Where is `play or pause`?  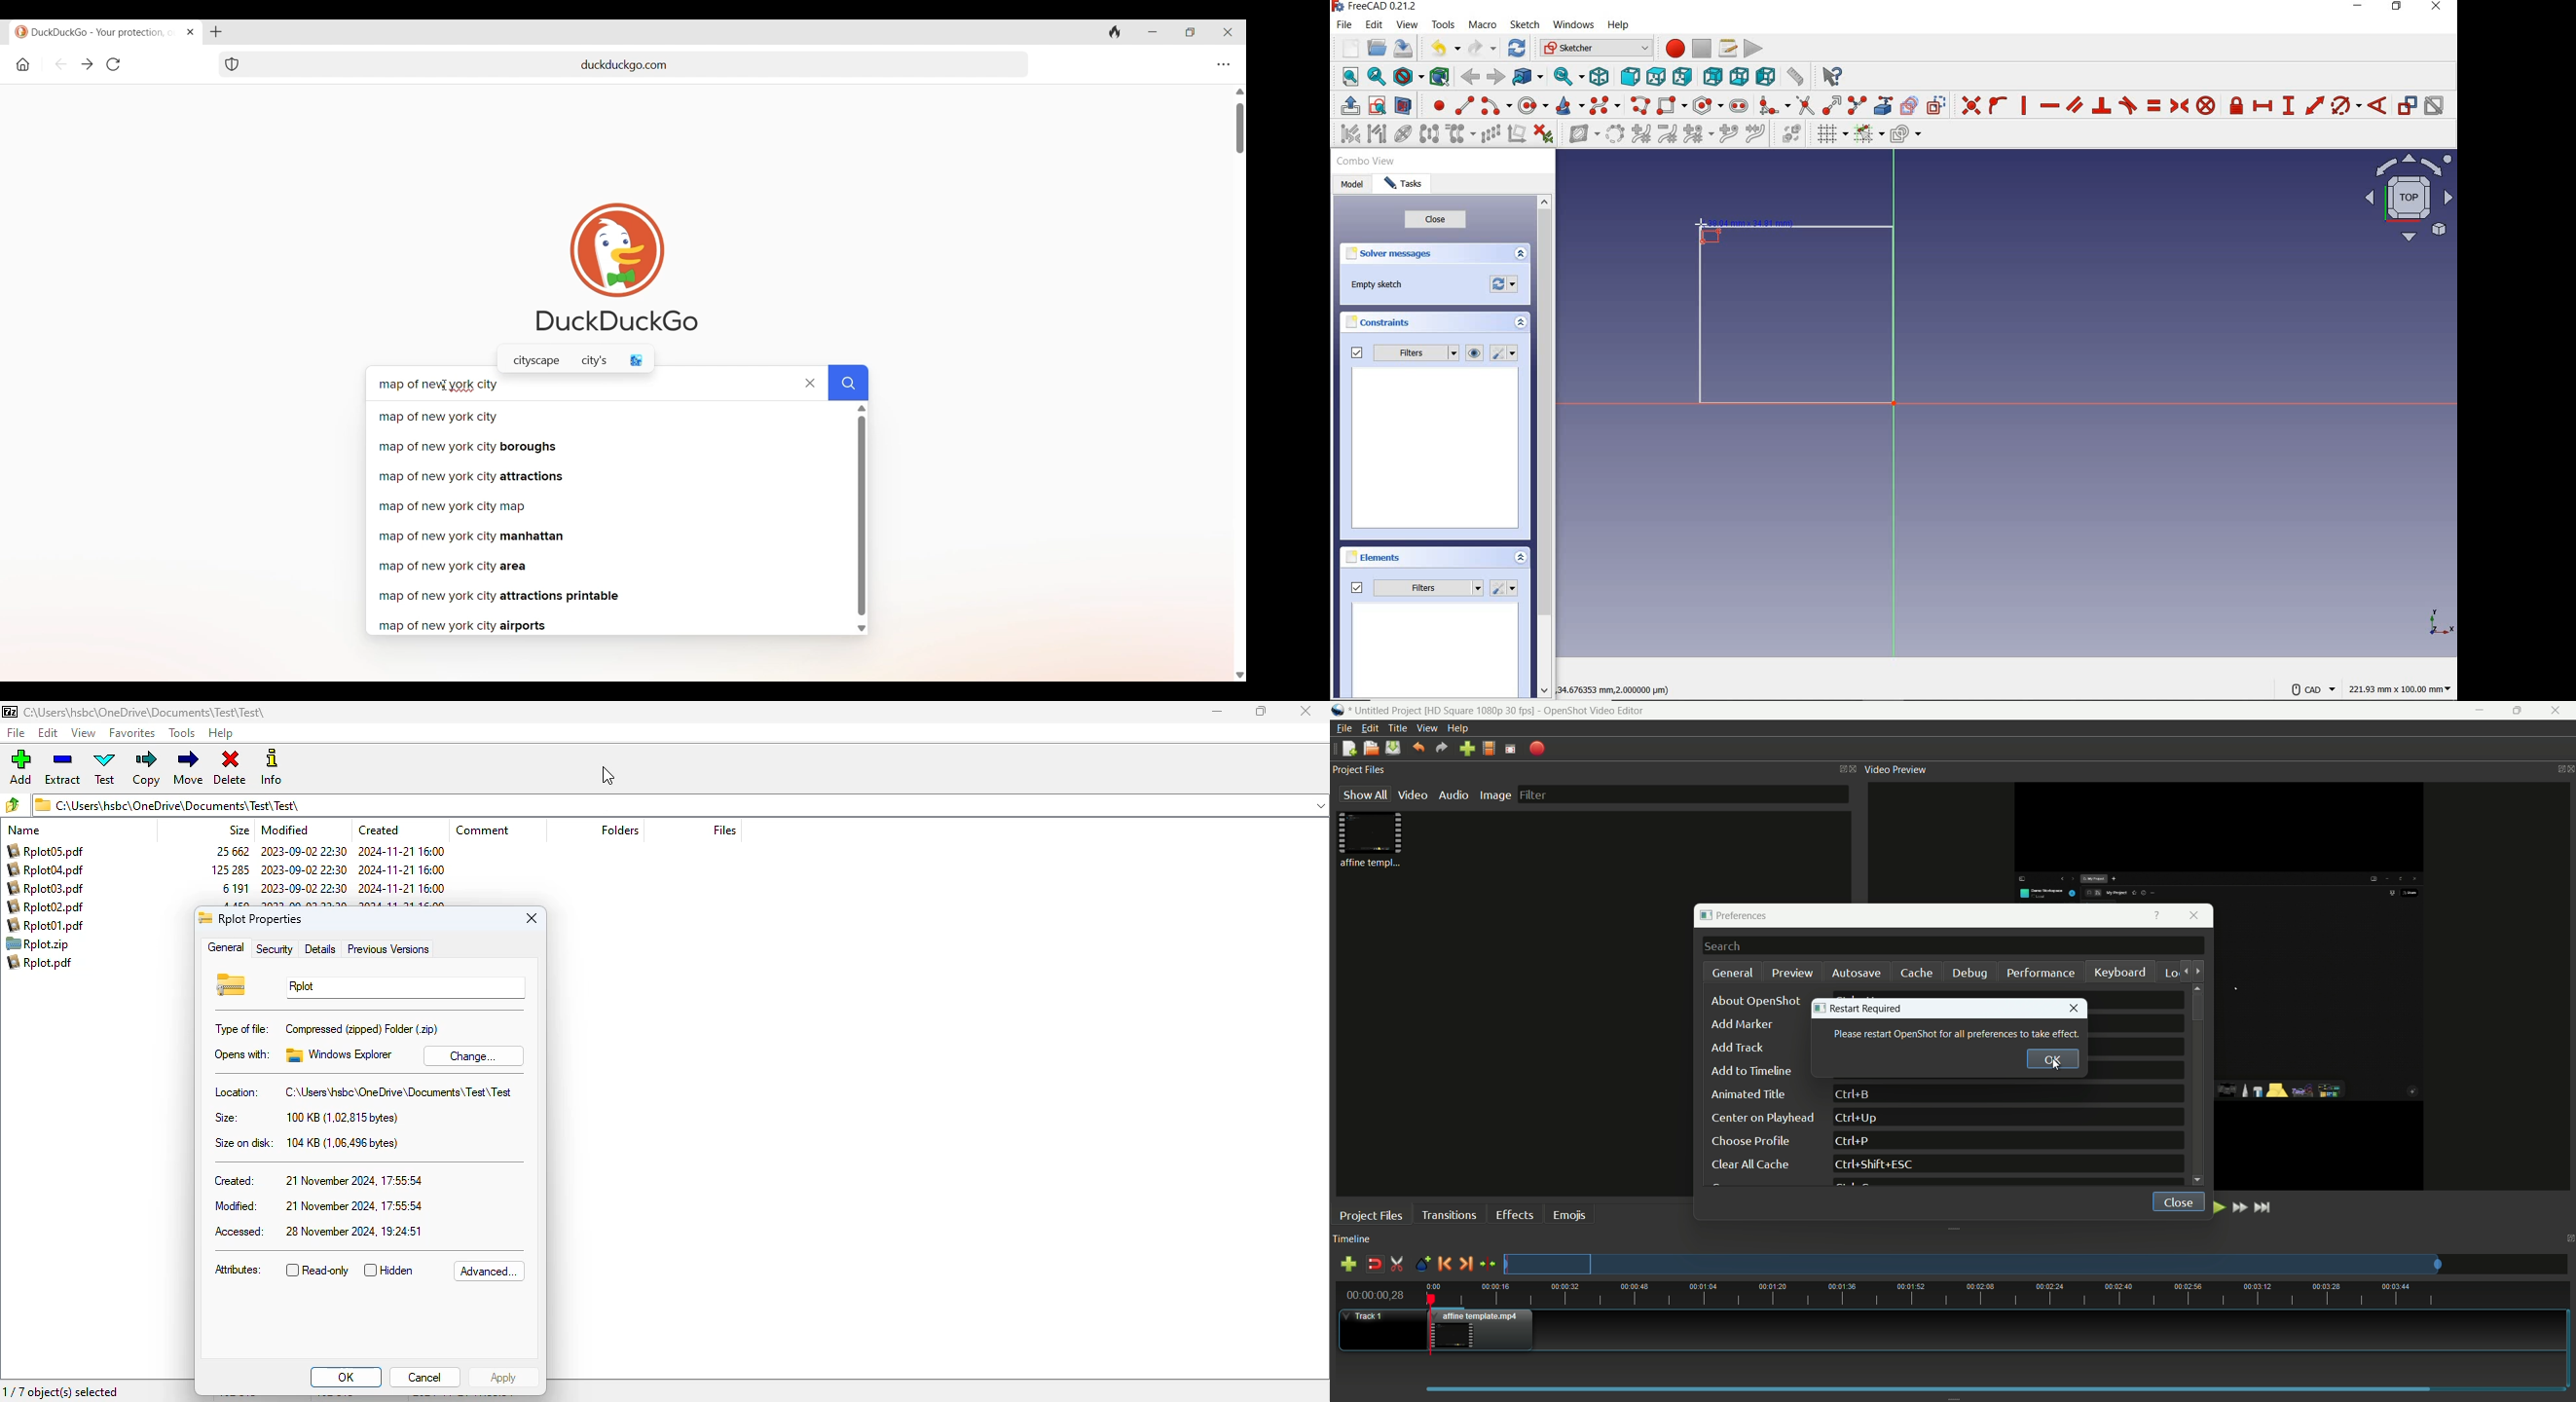 play or pause is located at coordinates (2217, 1207).